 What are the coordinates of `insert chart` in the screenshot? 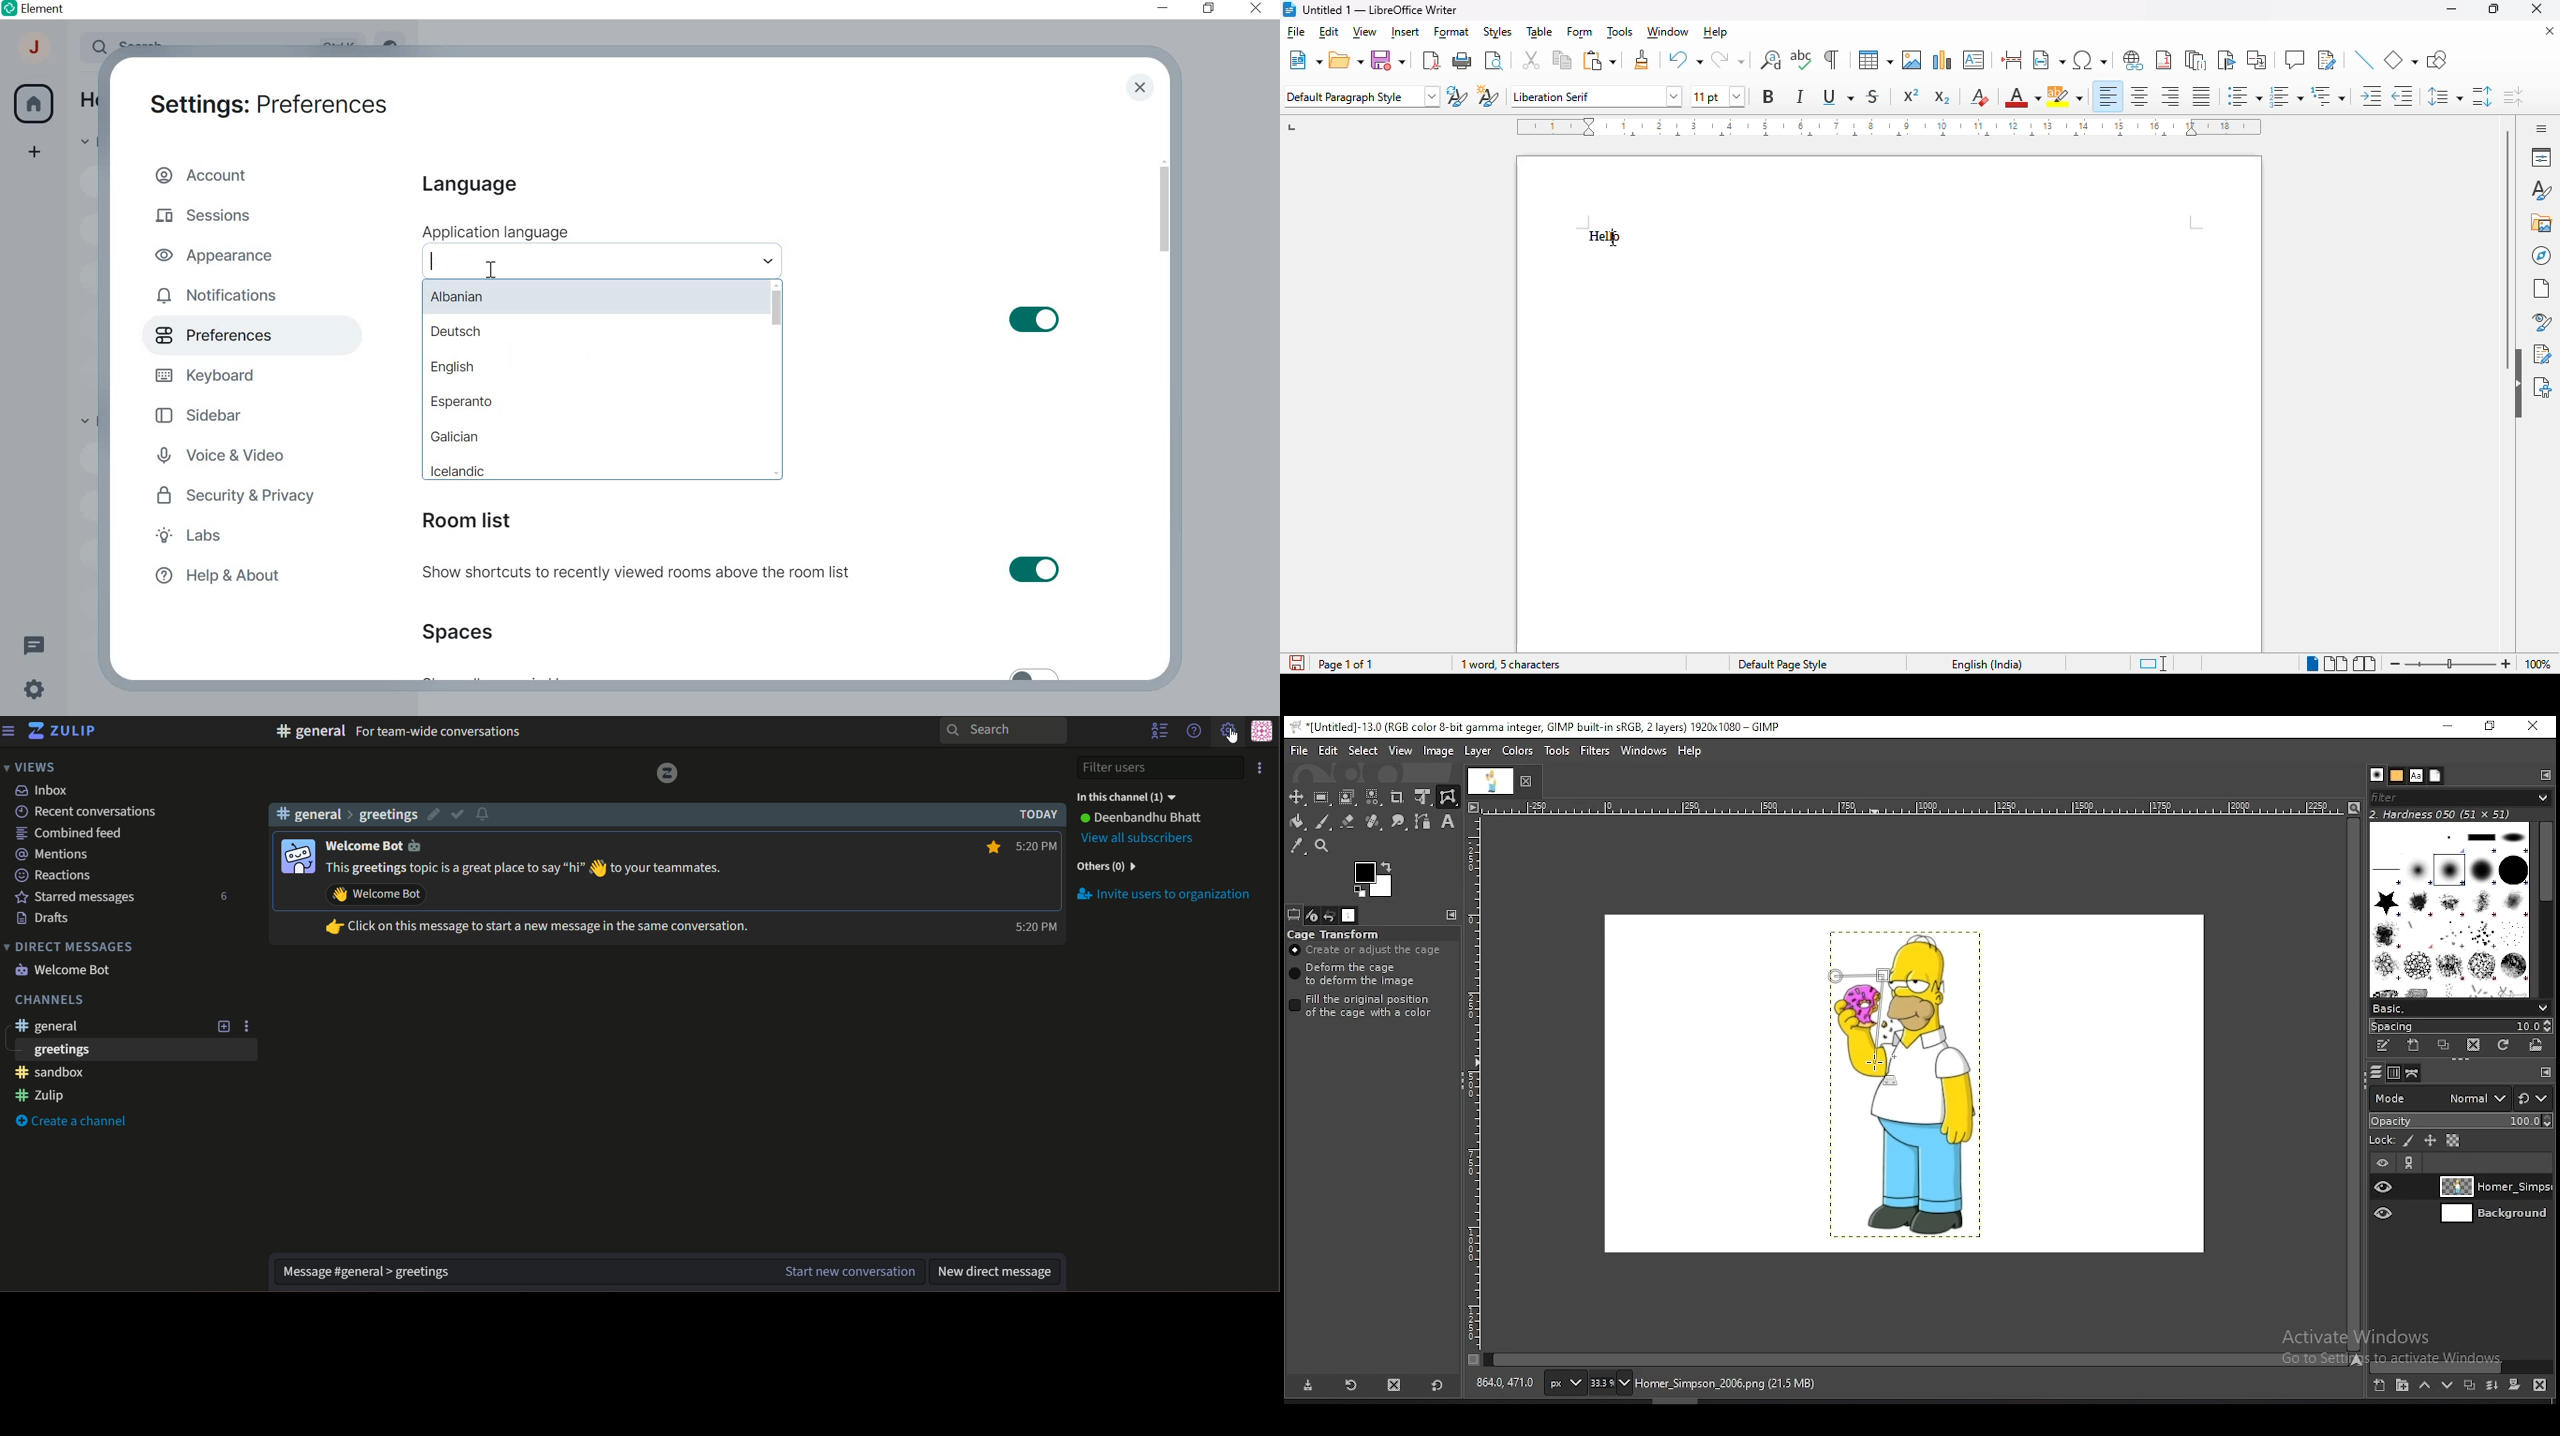 It's located at (1942, 60).